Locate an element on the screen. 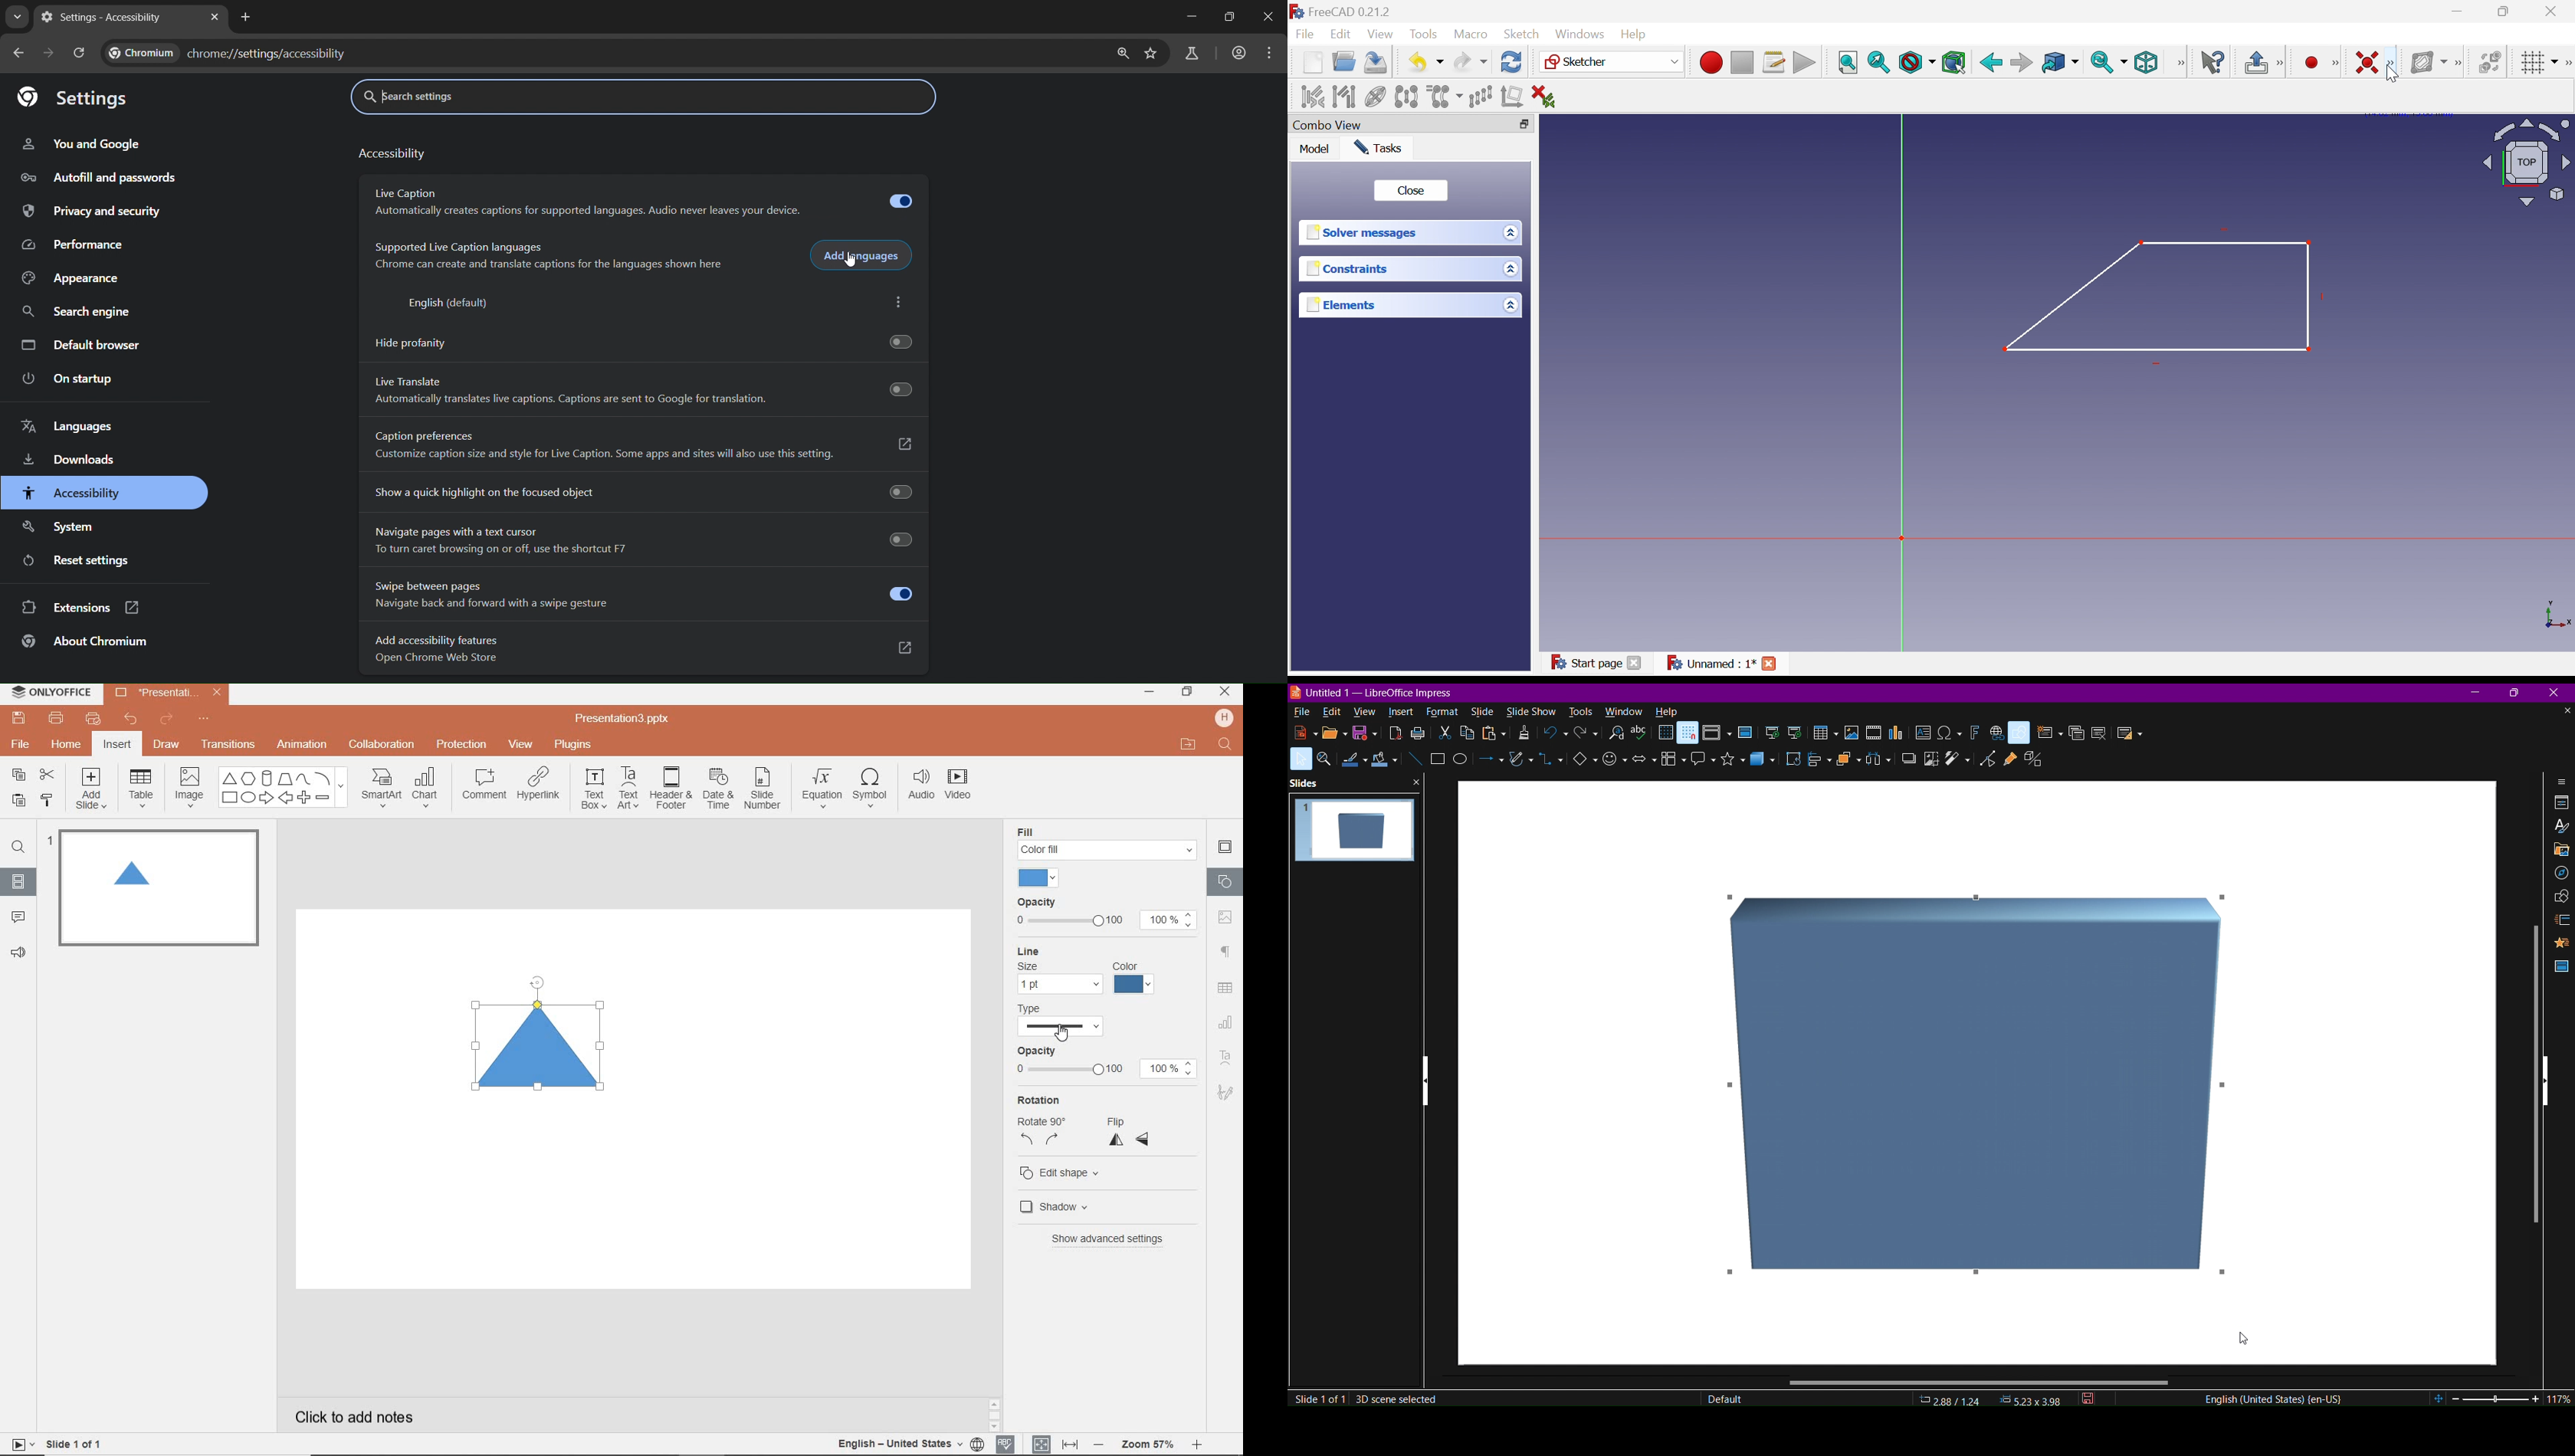 The image size is (2576, 1456). Swipe between pages ©
Navigate back and forward with a swipe gesture is located at coordinates (642, 597).